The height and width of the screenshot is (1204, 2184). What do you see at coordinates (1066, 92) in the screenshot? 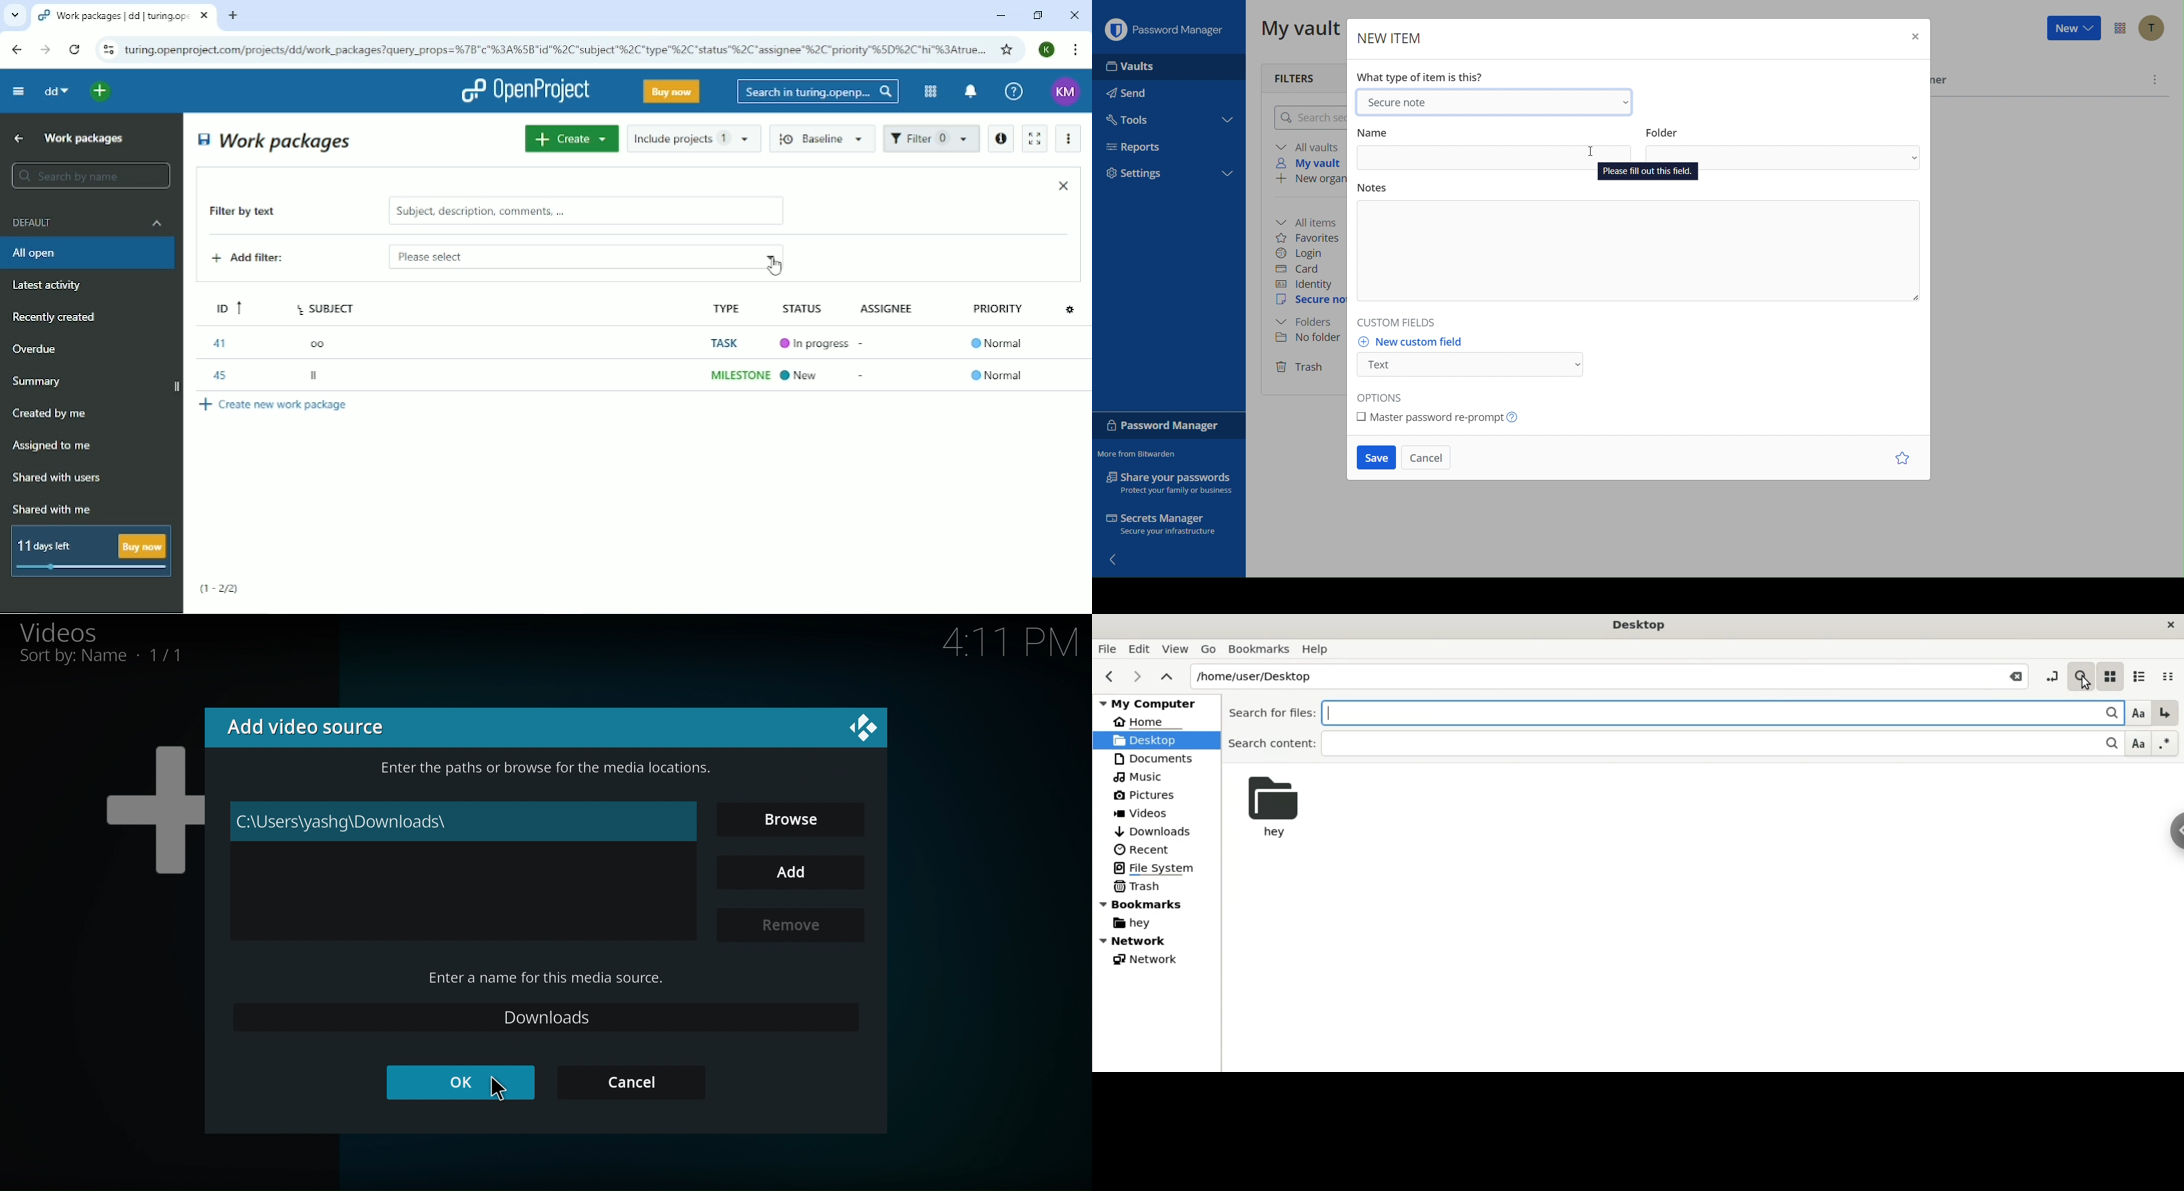
I see `Account` at bounding box center [1066, 92].